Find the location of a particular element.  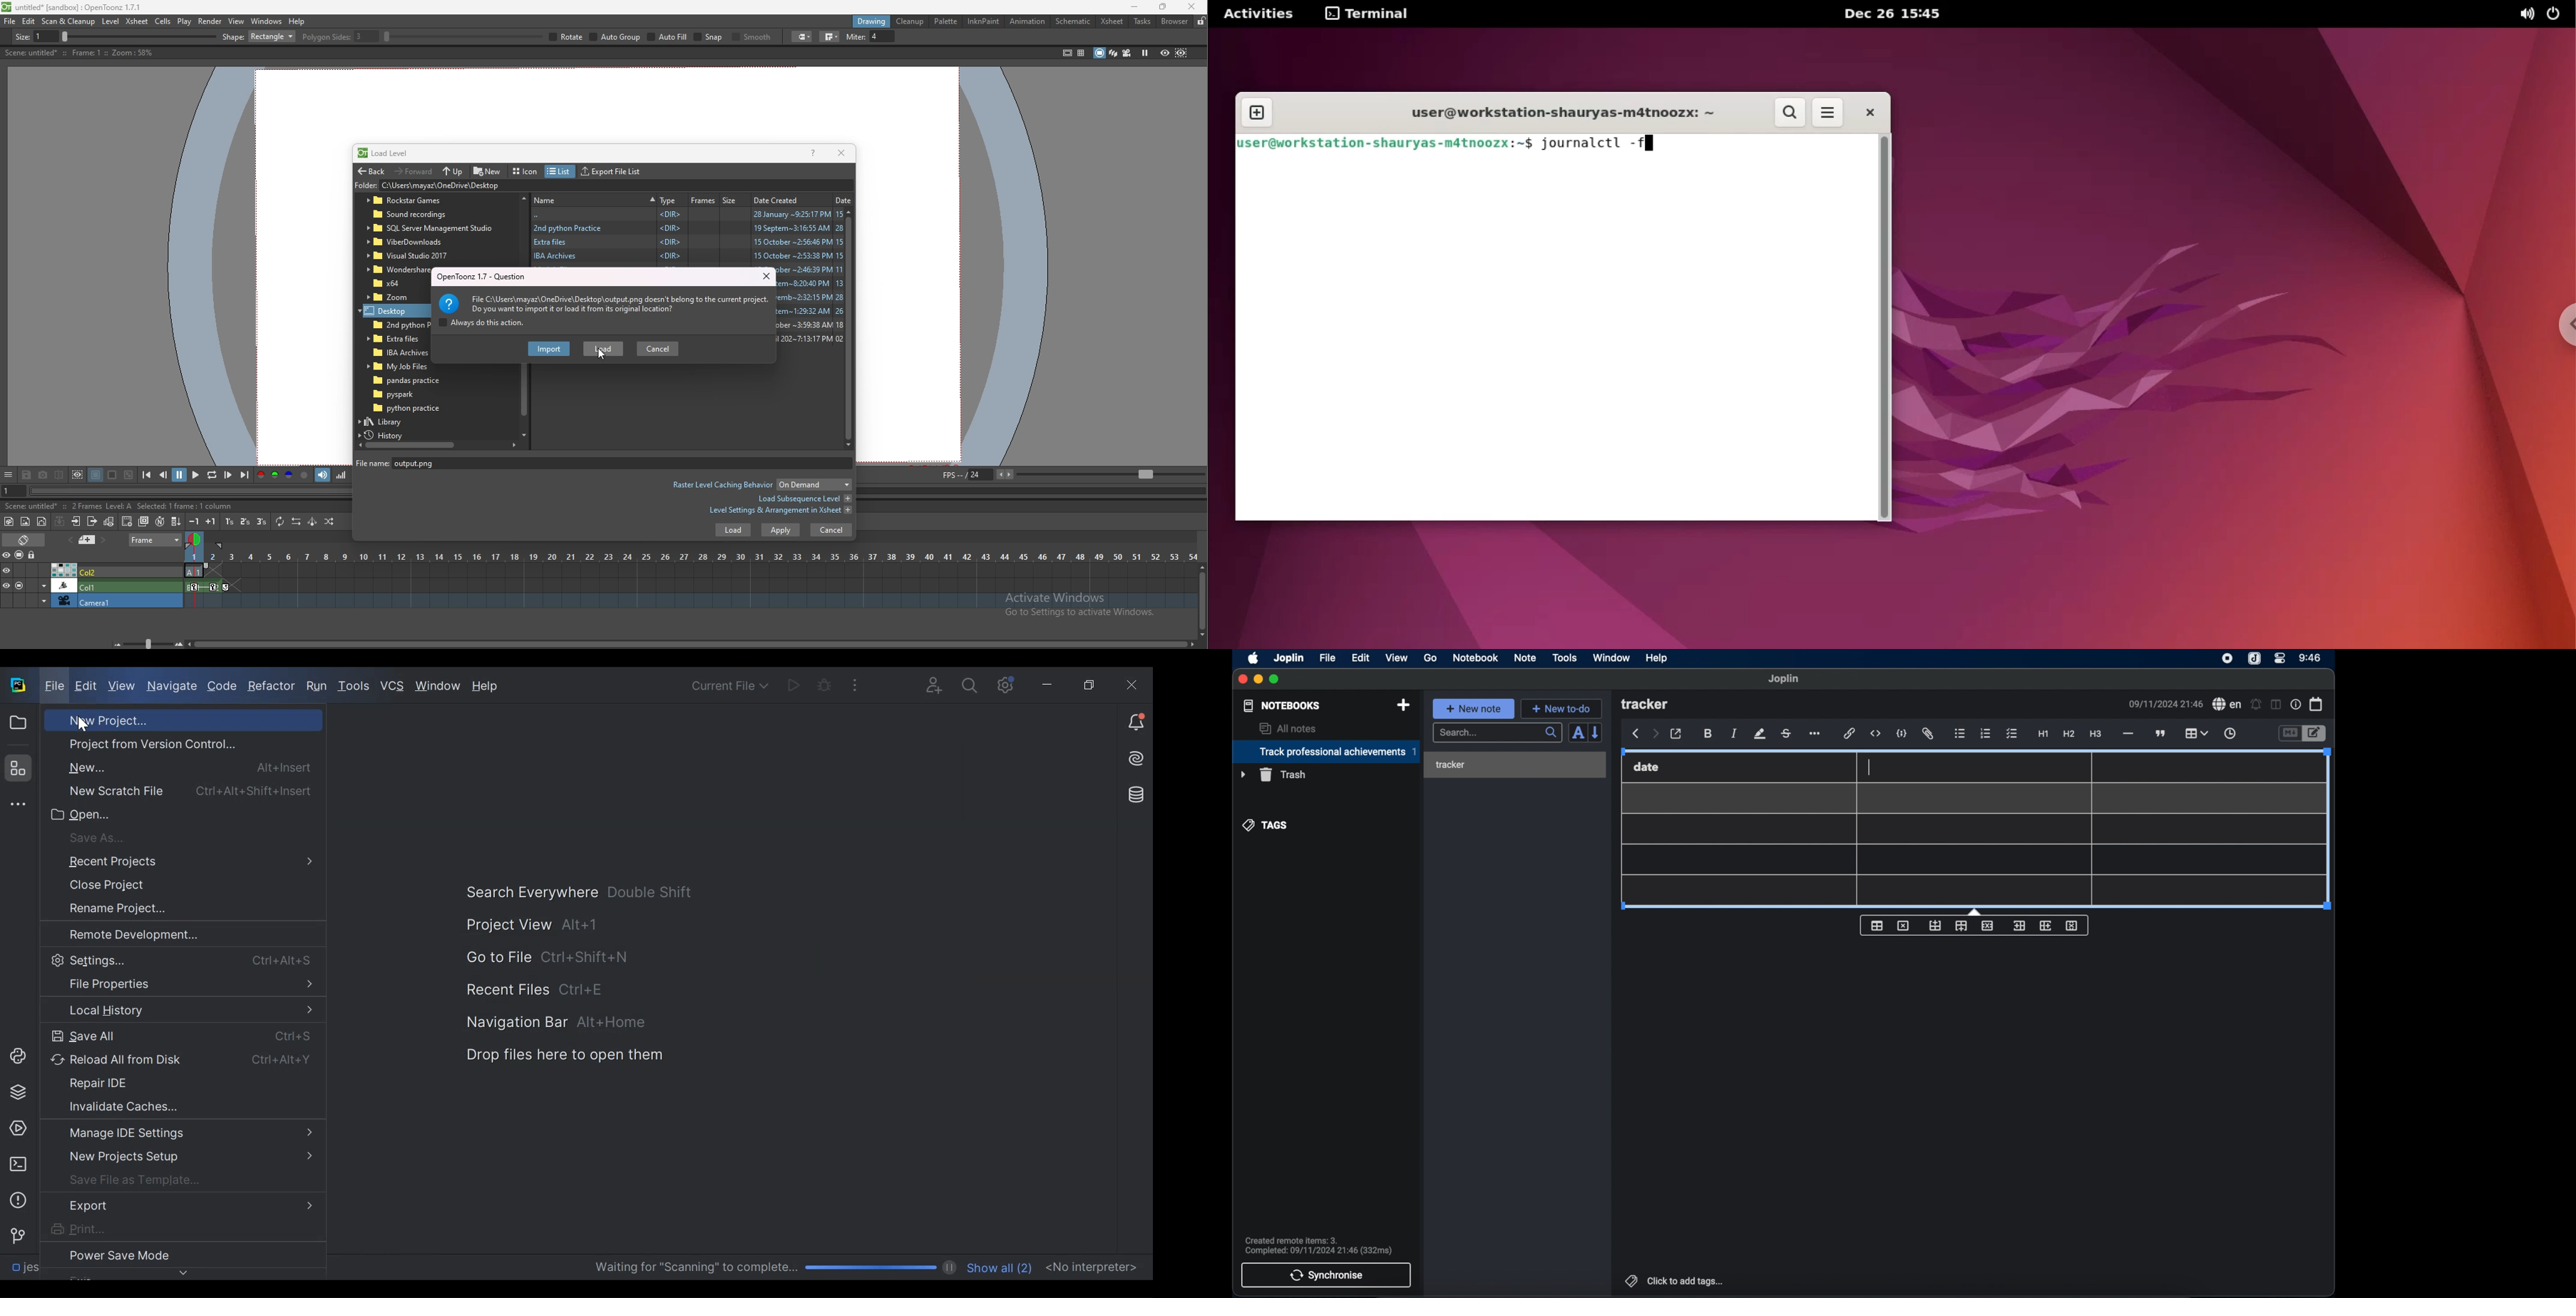

green channel is located at coordinates (274, 475).